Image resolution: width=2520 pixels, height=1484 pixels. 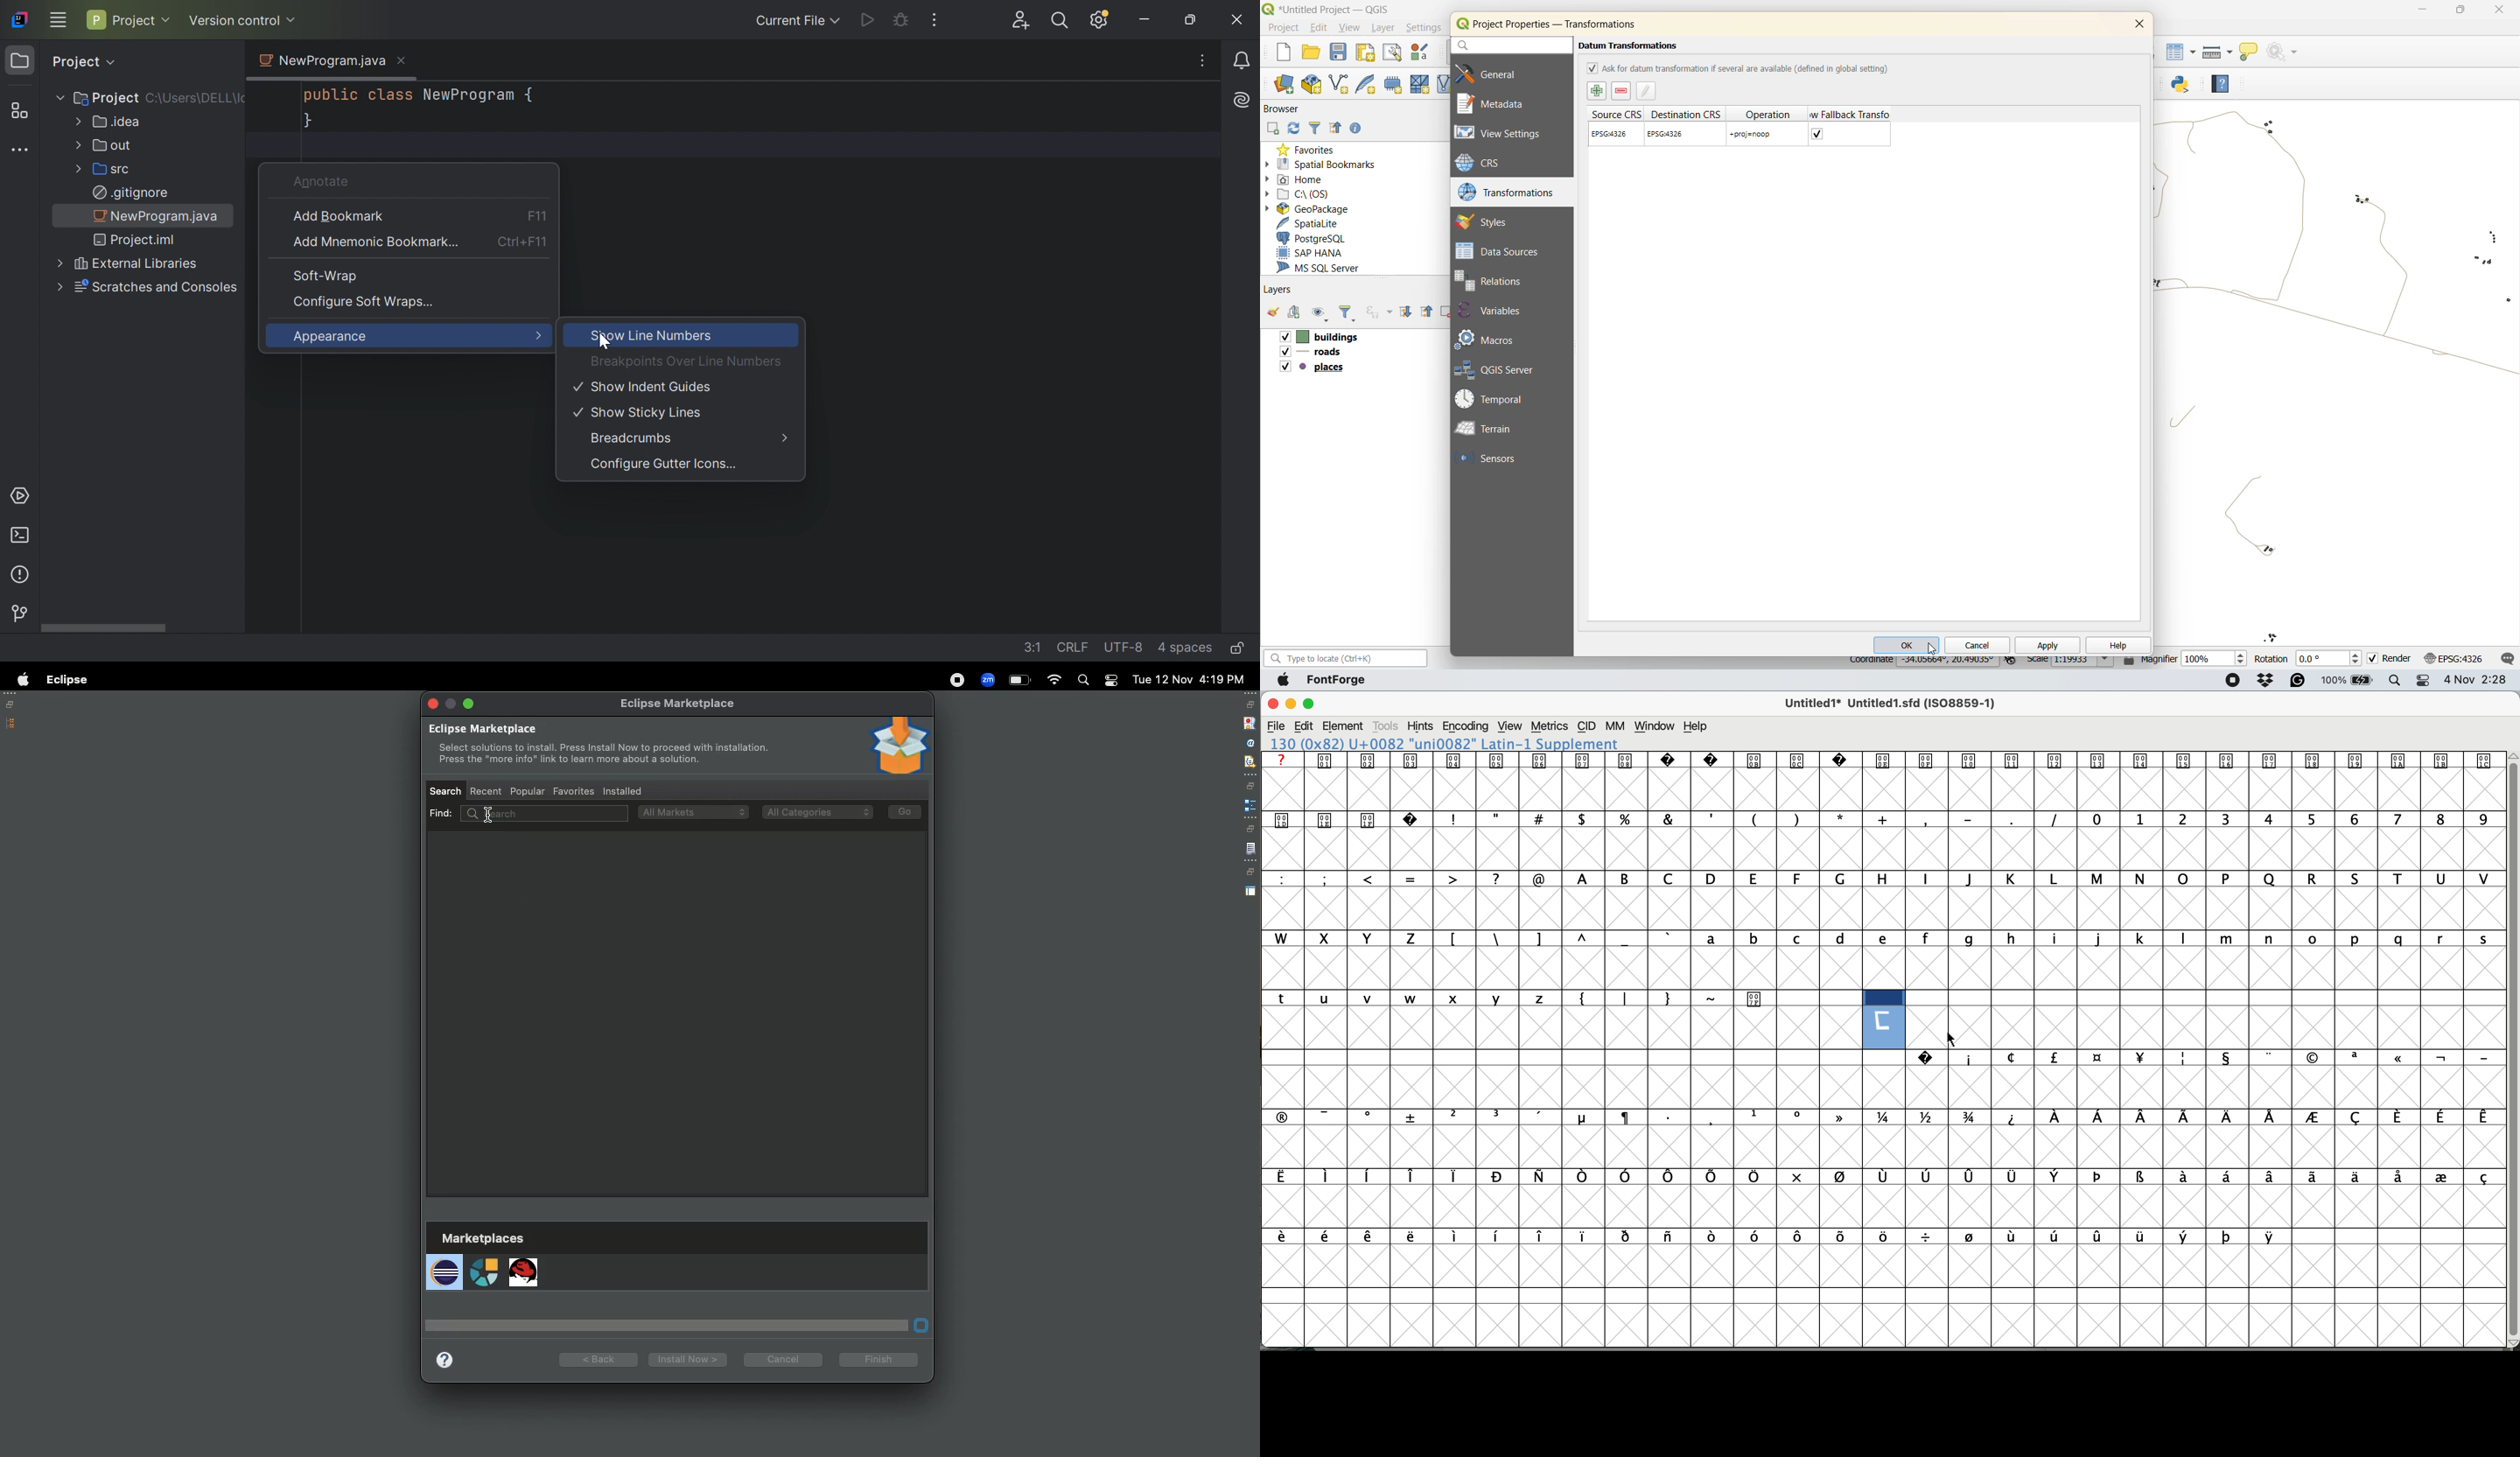 What do you see at coordinates (1507, 46) in the screenshot?
I see `search` at bounding box center [1507, 46].